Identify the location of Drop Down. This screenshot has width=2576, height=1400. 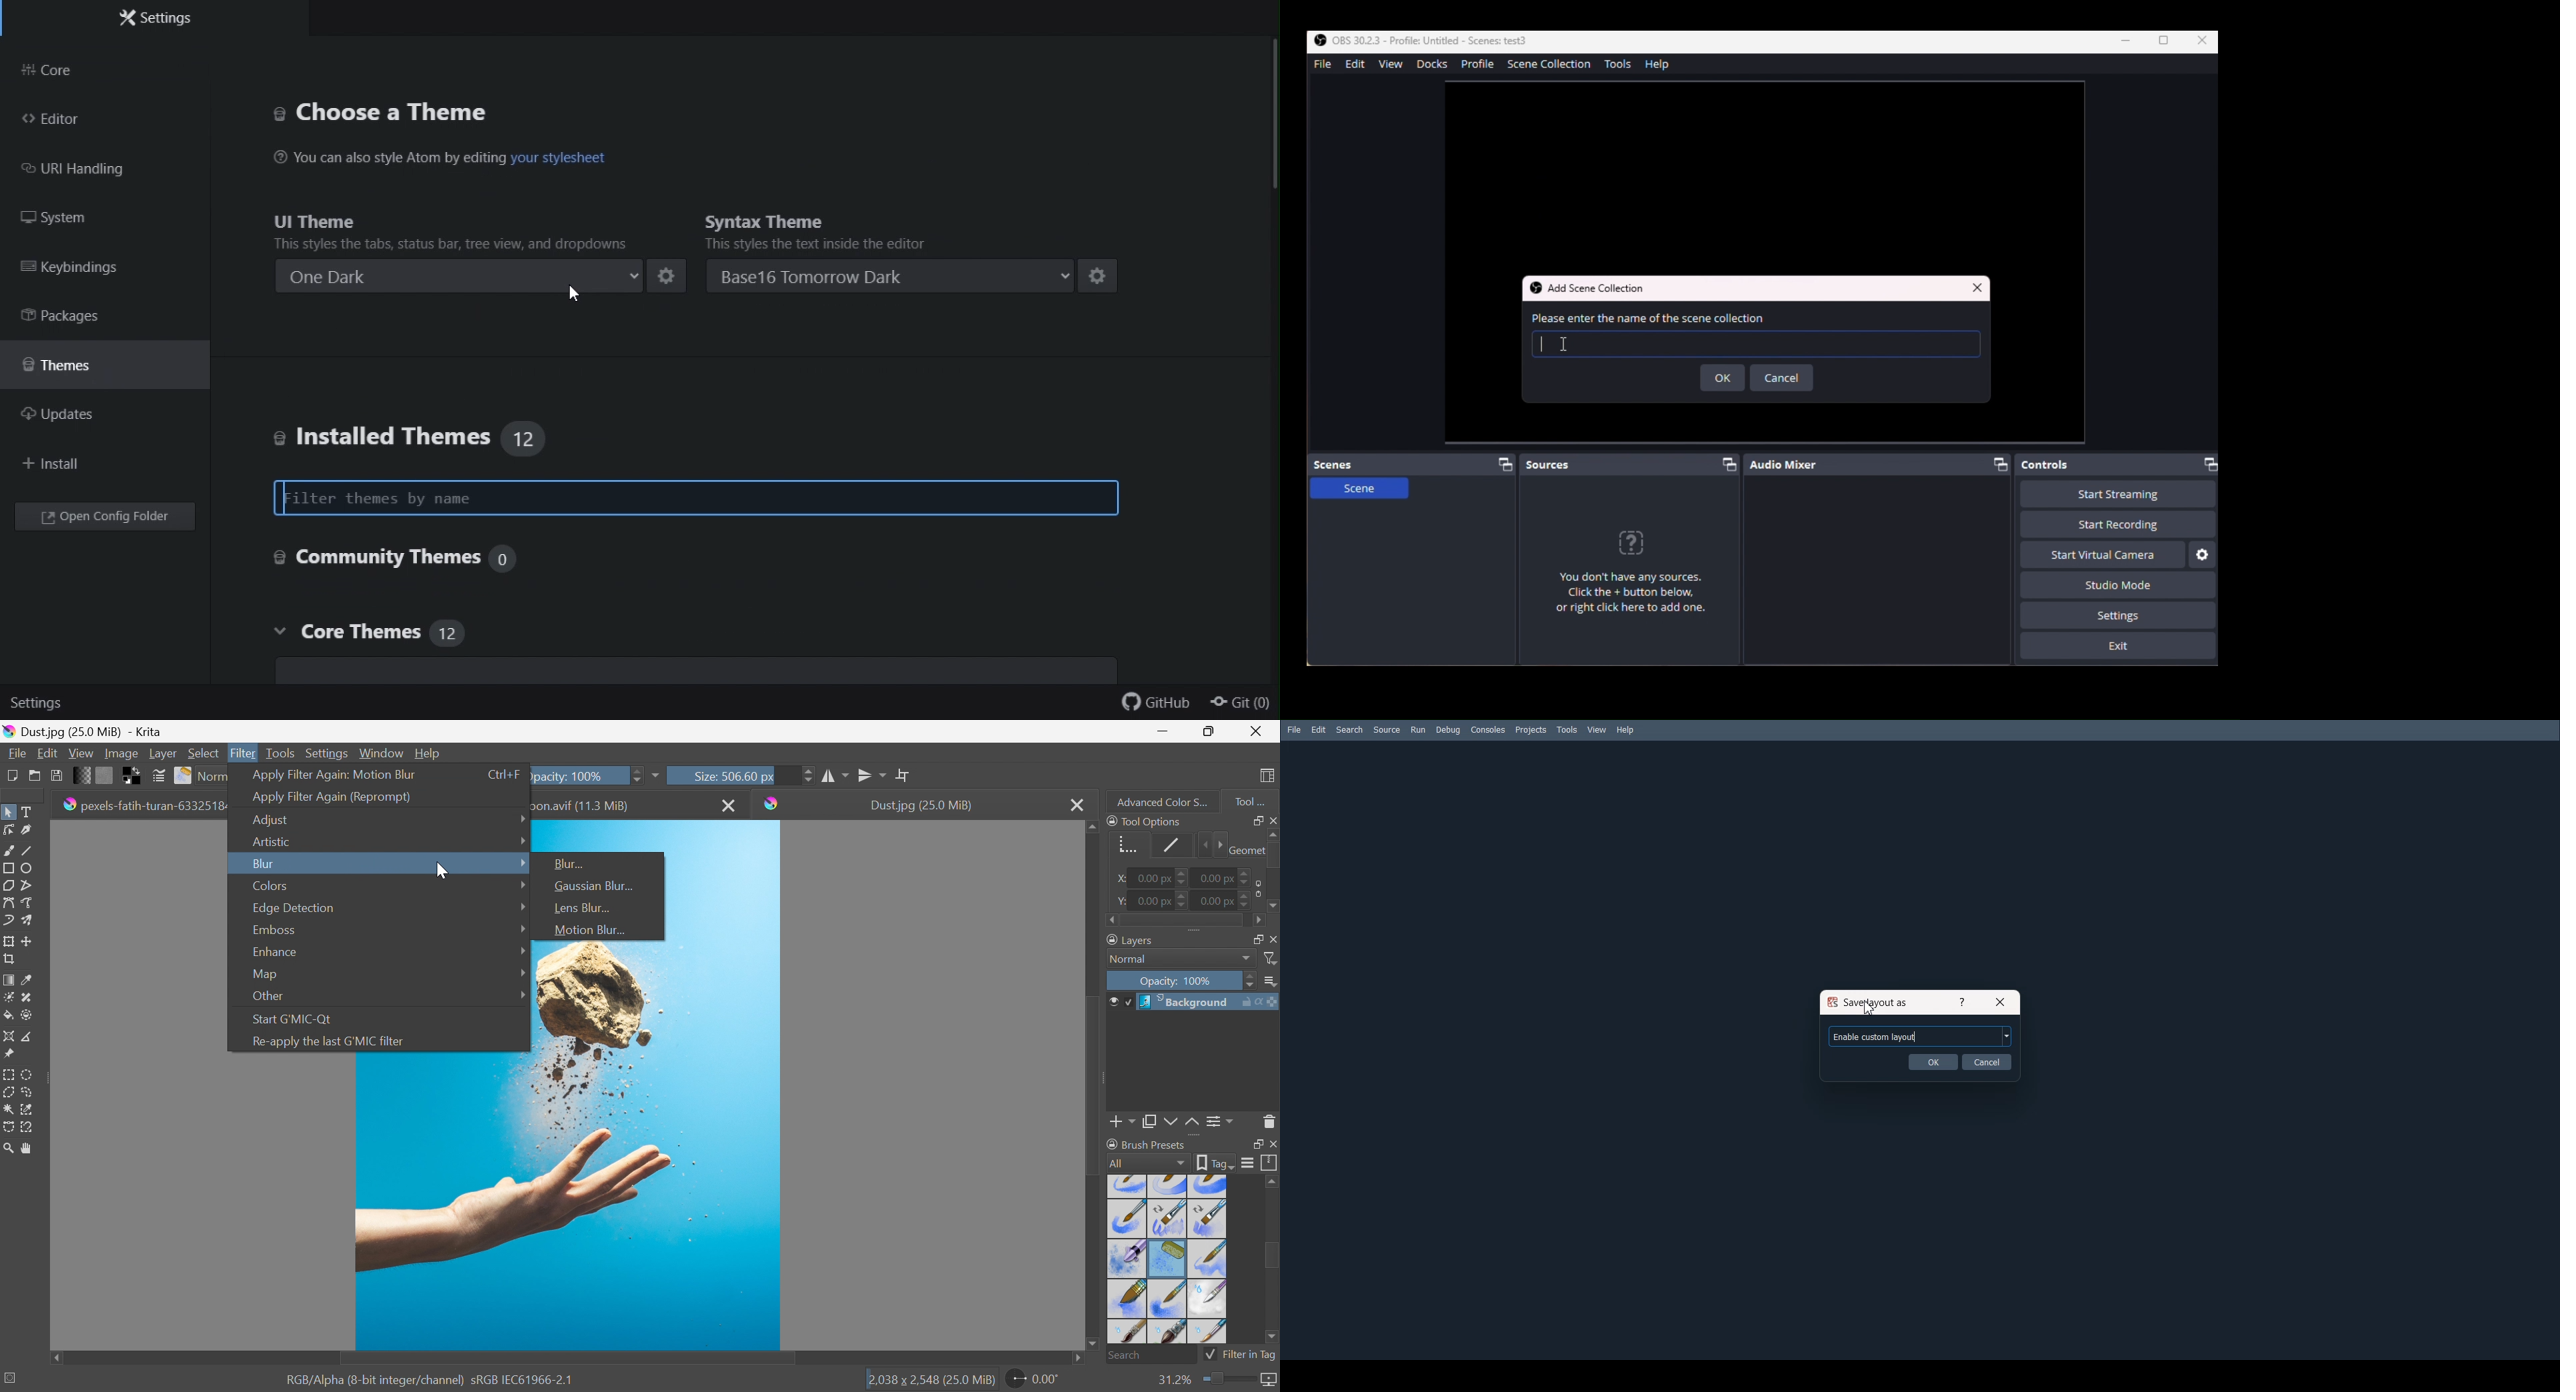
(521, 817).